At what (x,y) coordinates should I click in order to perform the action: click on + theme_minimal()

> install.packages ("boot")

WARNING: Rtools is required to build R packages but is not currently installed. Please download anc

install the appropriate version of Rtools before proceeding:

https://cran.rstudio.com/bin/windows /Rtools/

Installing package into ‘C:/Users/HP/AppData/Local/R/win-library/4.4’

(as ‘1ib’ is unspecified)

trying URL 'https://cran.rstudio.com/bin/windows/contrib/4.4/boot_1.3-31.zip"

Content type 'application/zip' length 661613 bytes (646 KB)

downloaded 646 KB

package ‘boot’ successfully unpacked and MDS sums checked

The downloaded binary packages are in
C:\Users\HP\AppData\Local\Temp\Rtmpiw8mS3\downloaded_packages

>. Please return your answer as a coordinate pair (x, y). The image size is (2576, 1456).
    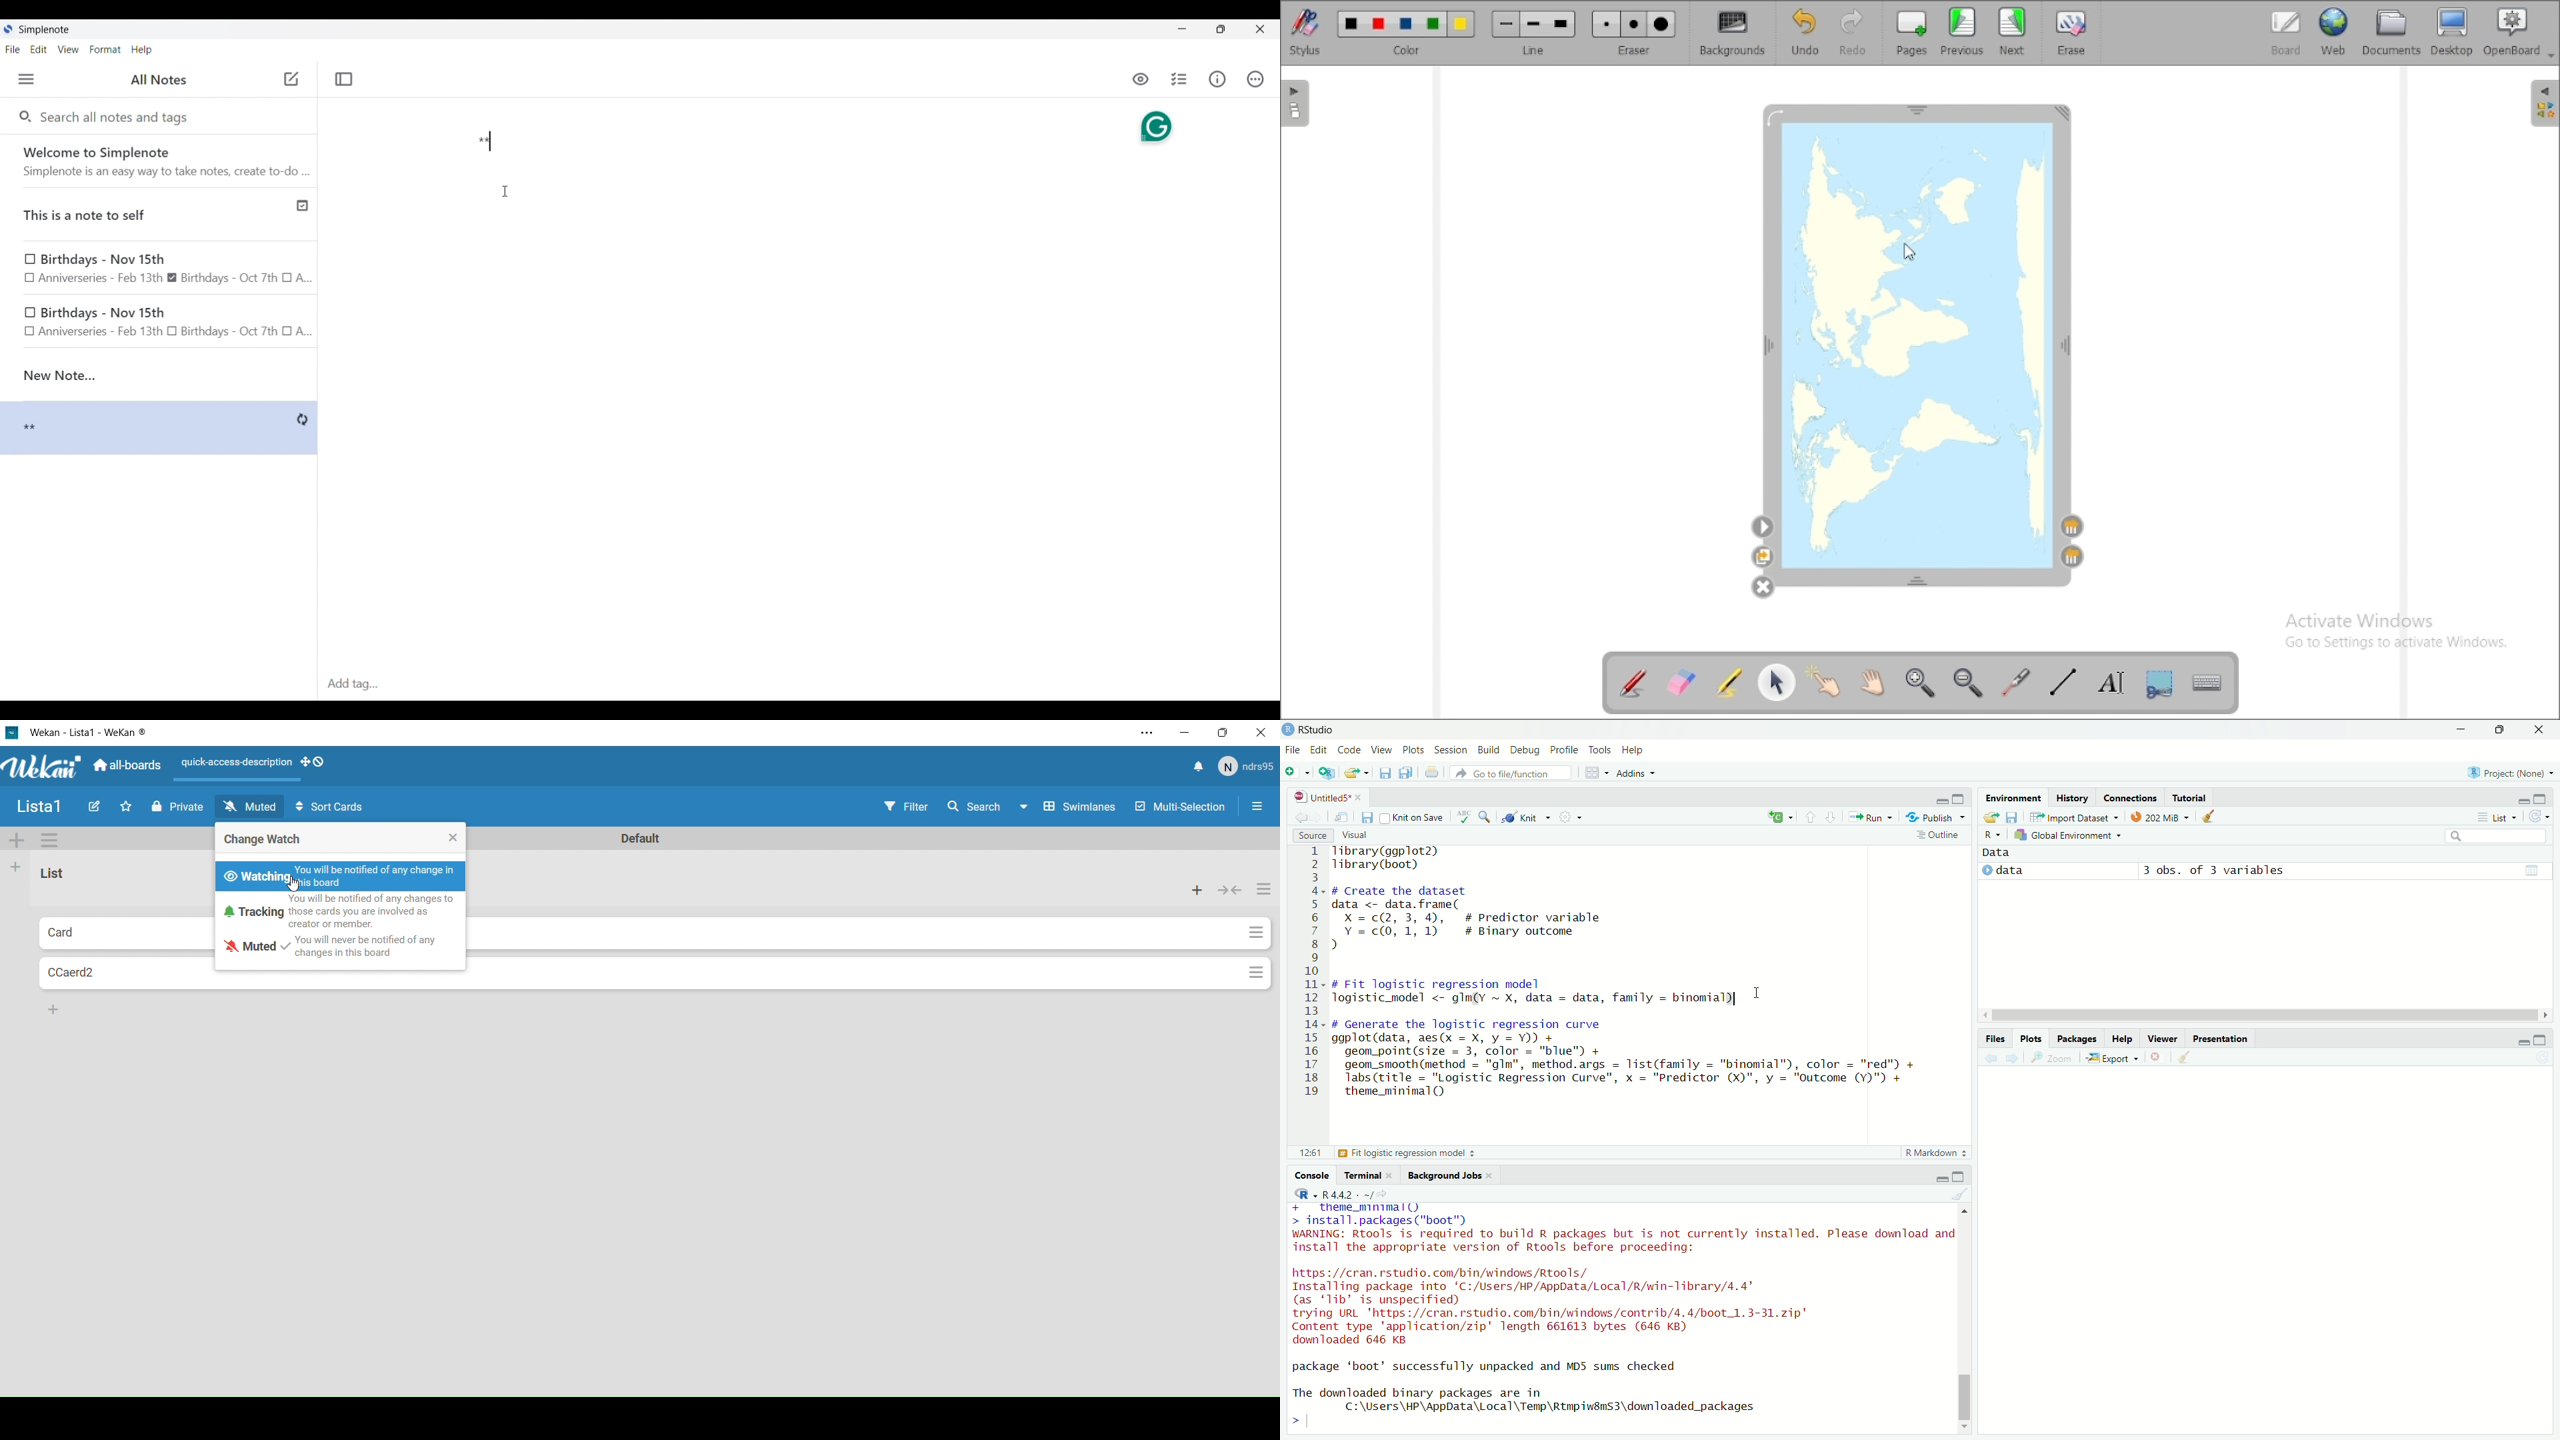
    Looking at the image, I should click on (1620, 1318).